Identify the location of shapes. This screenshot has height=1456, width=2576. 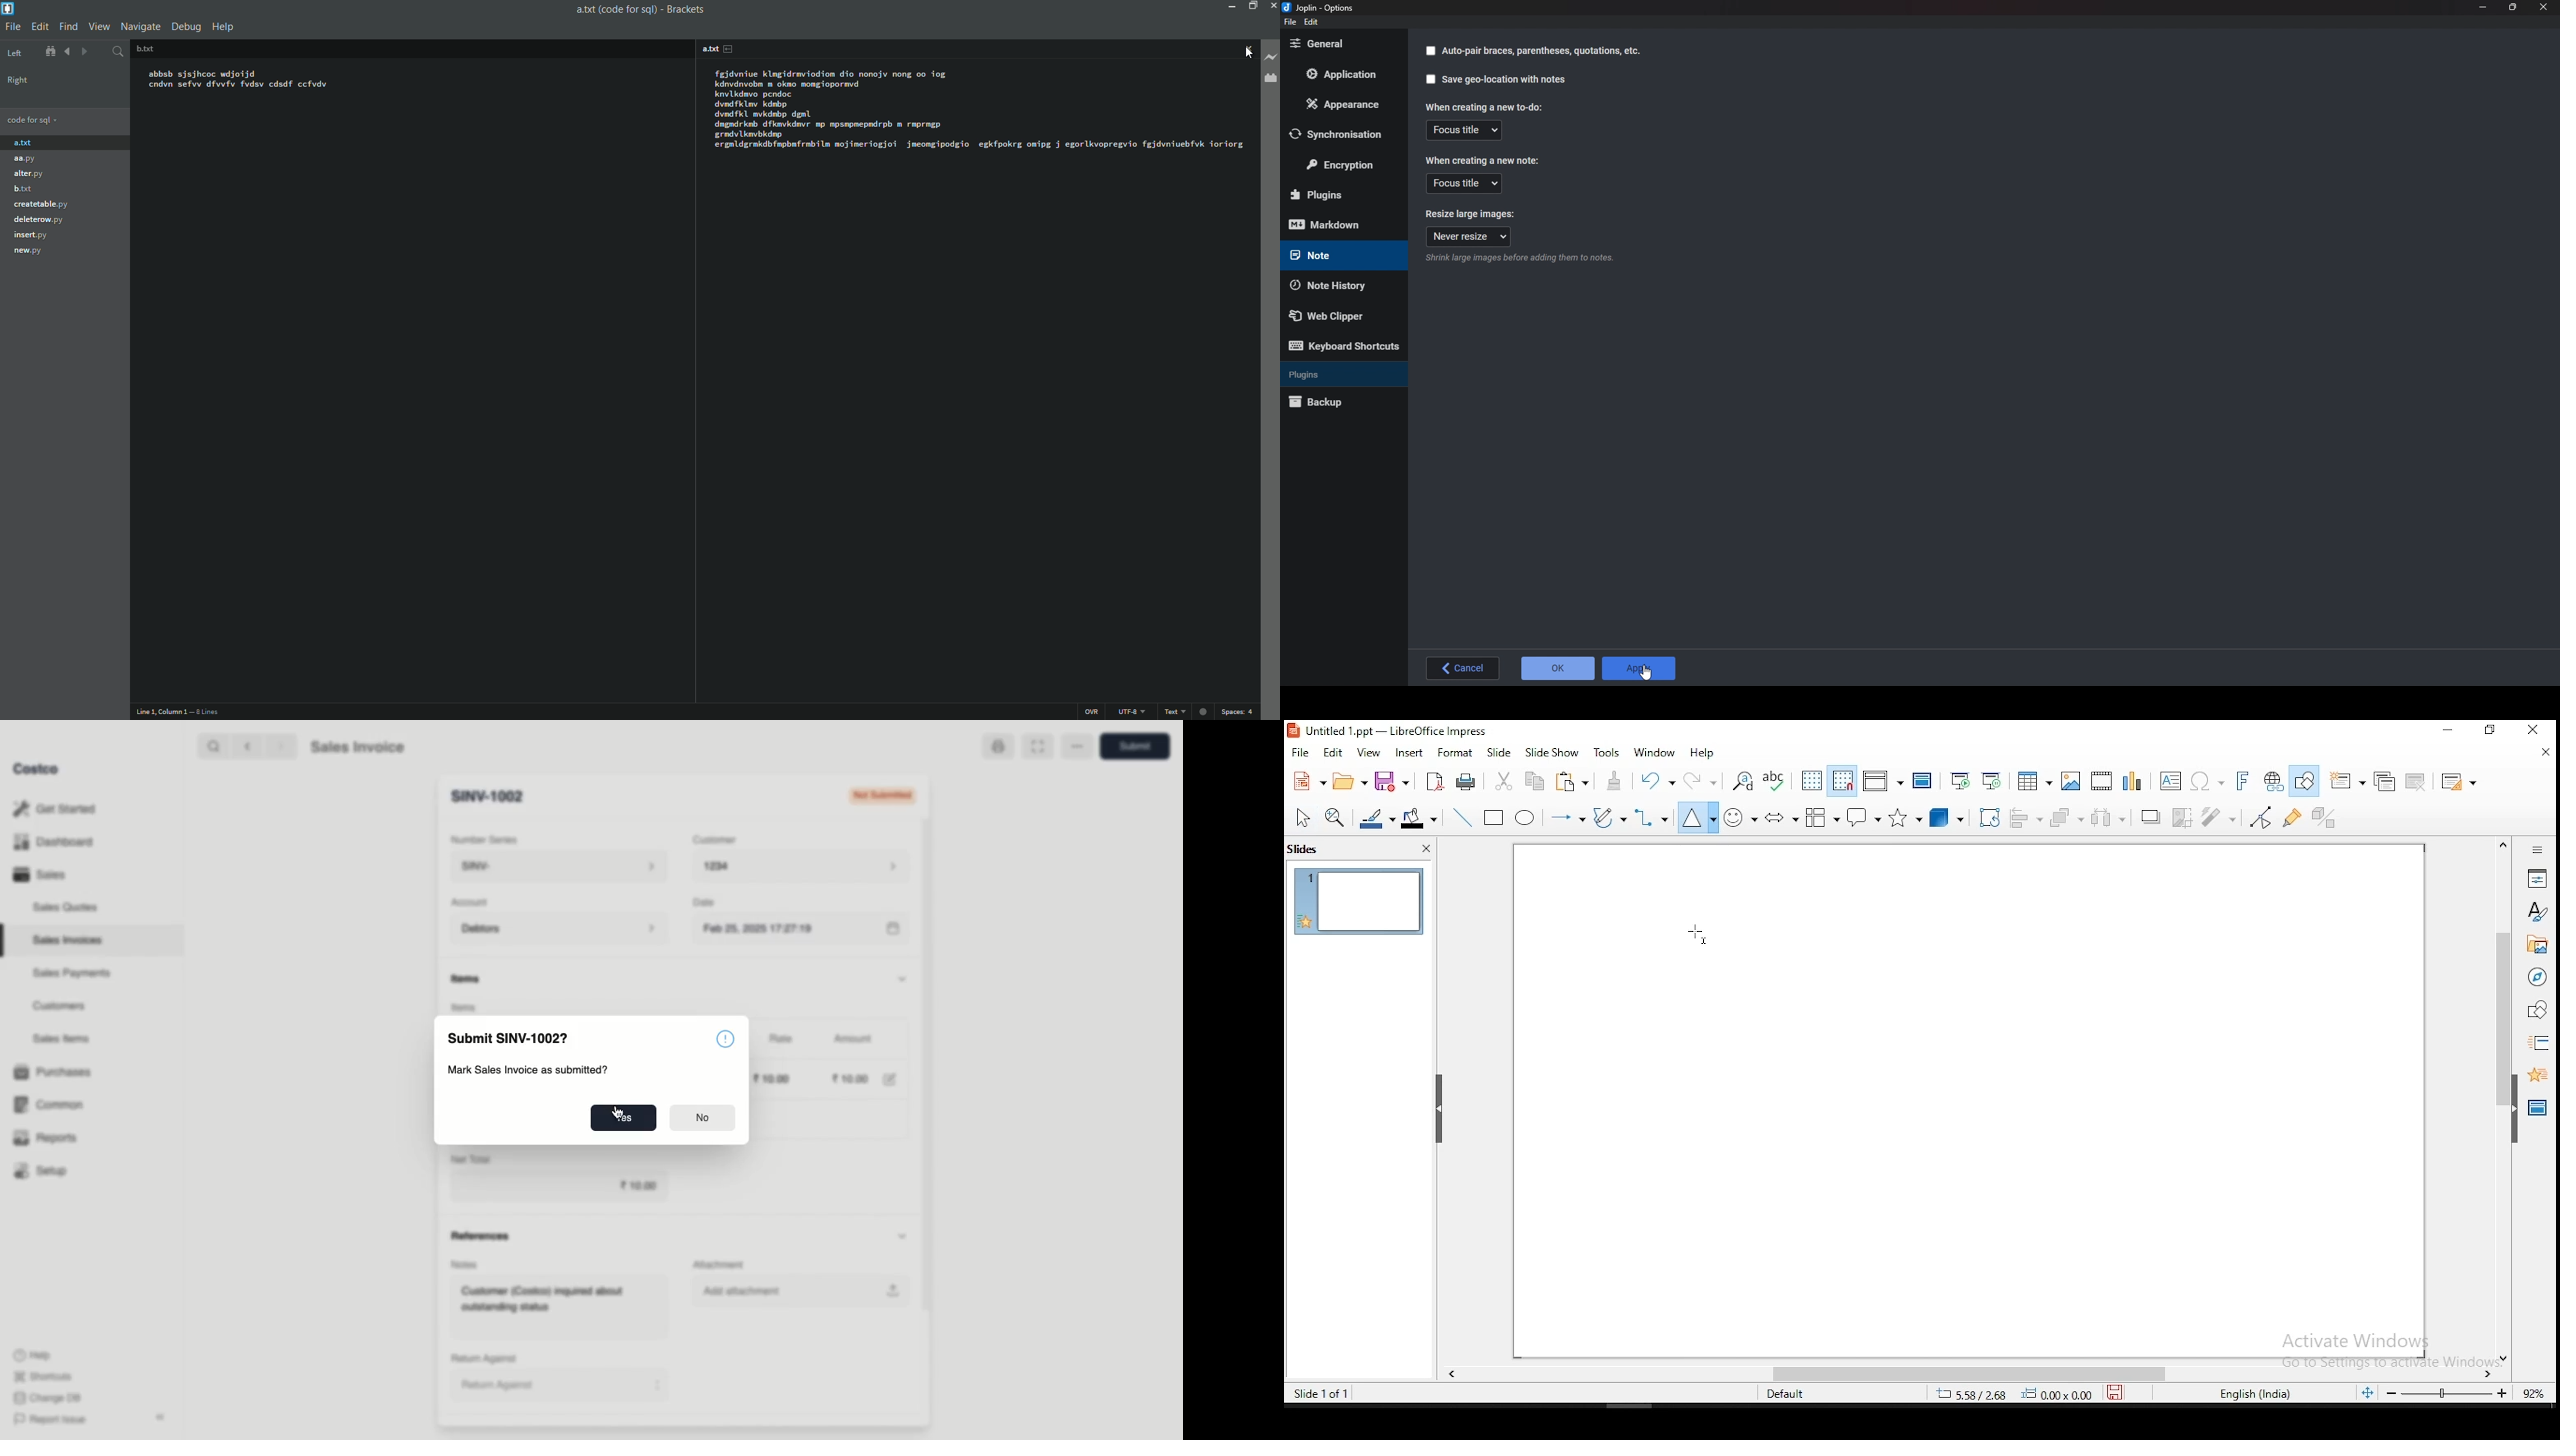
(2538, 1011).